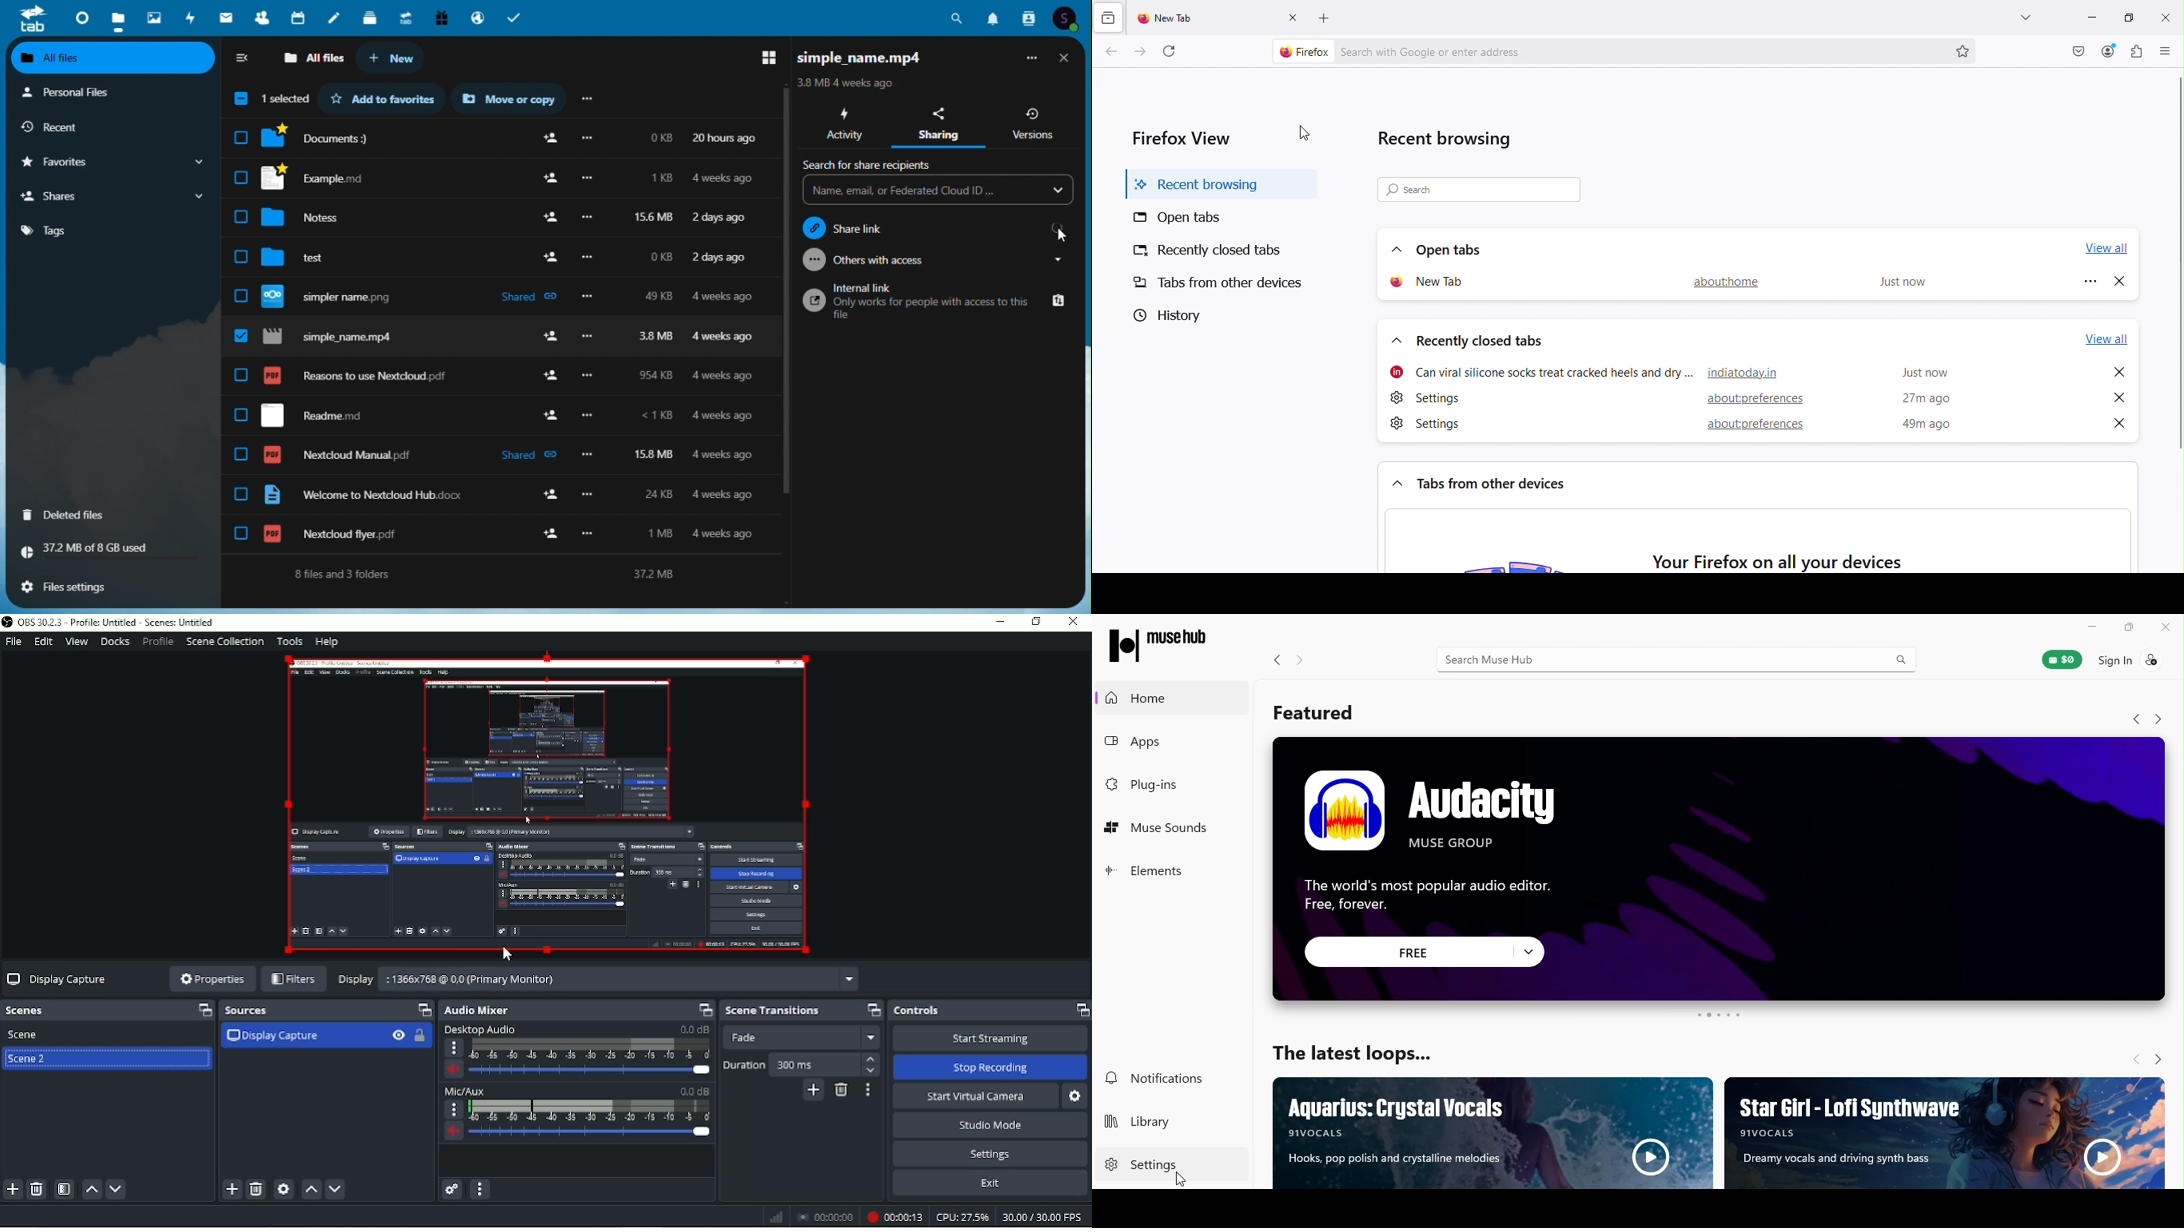  What do you see at coordinates (65, 1190) in the screenshot?
I see `Open scene filters` at bounding box center [65, 1190].